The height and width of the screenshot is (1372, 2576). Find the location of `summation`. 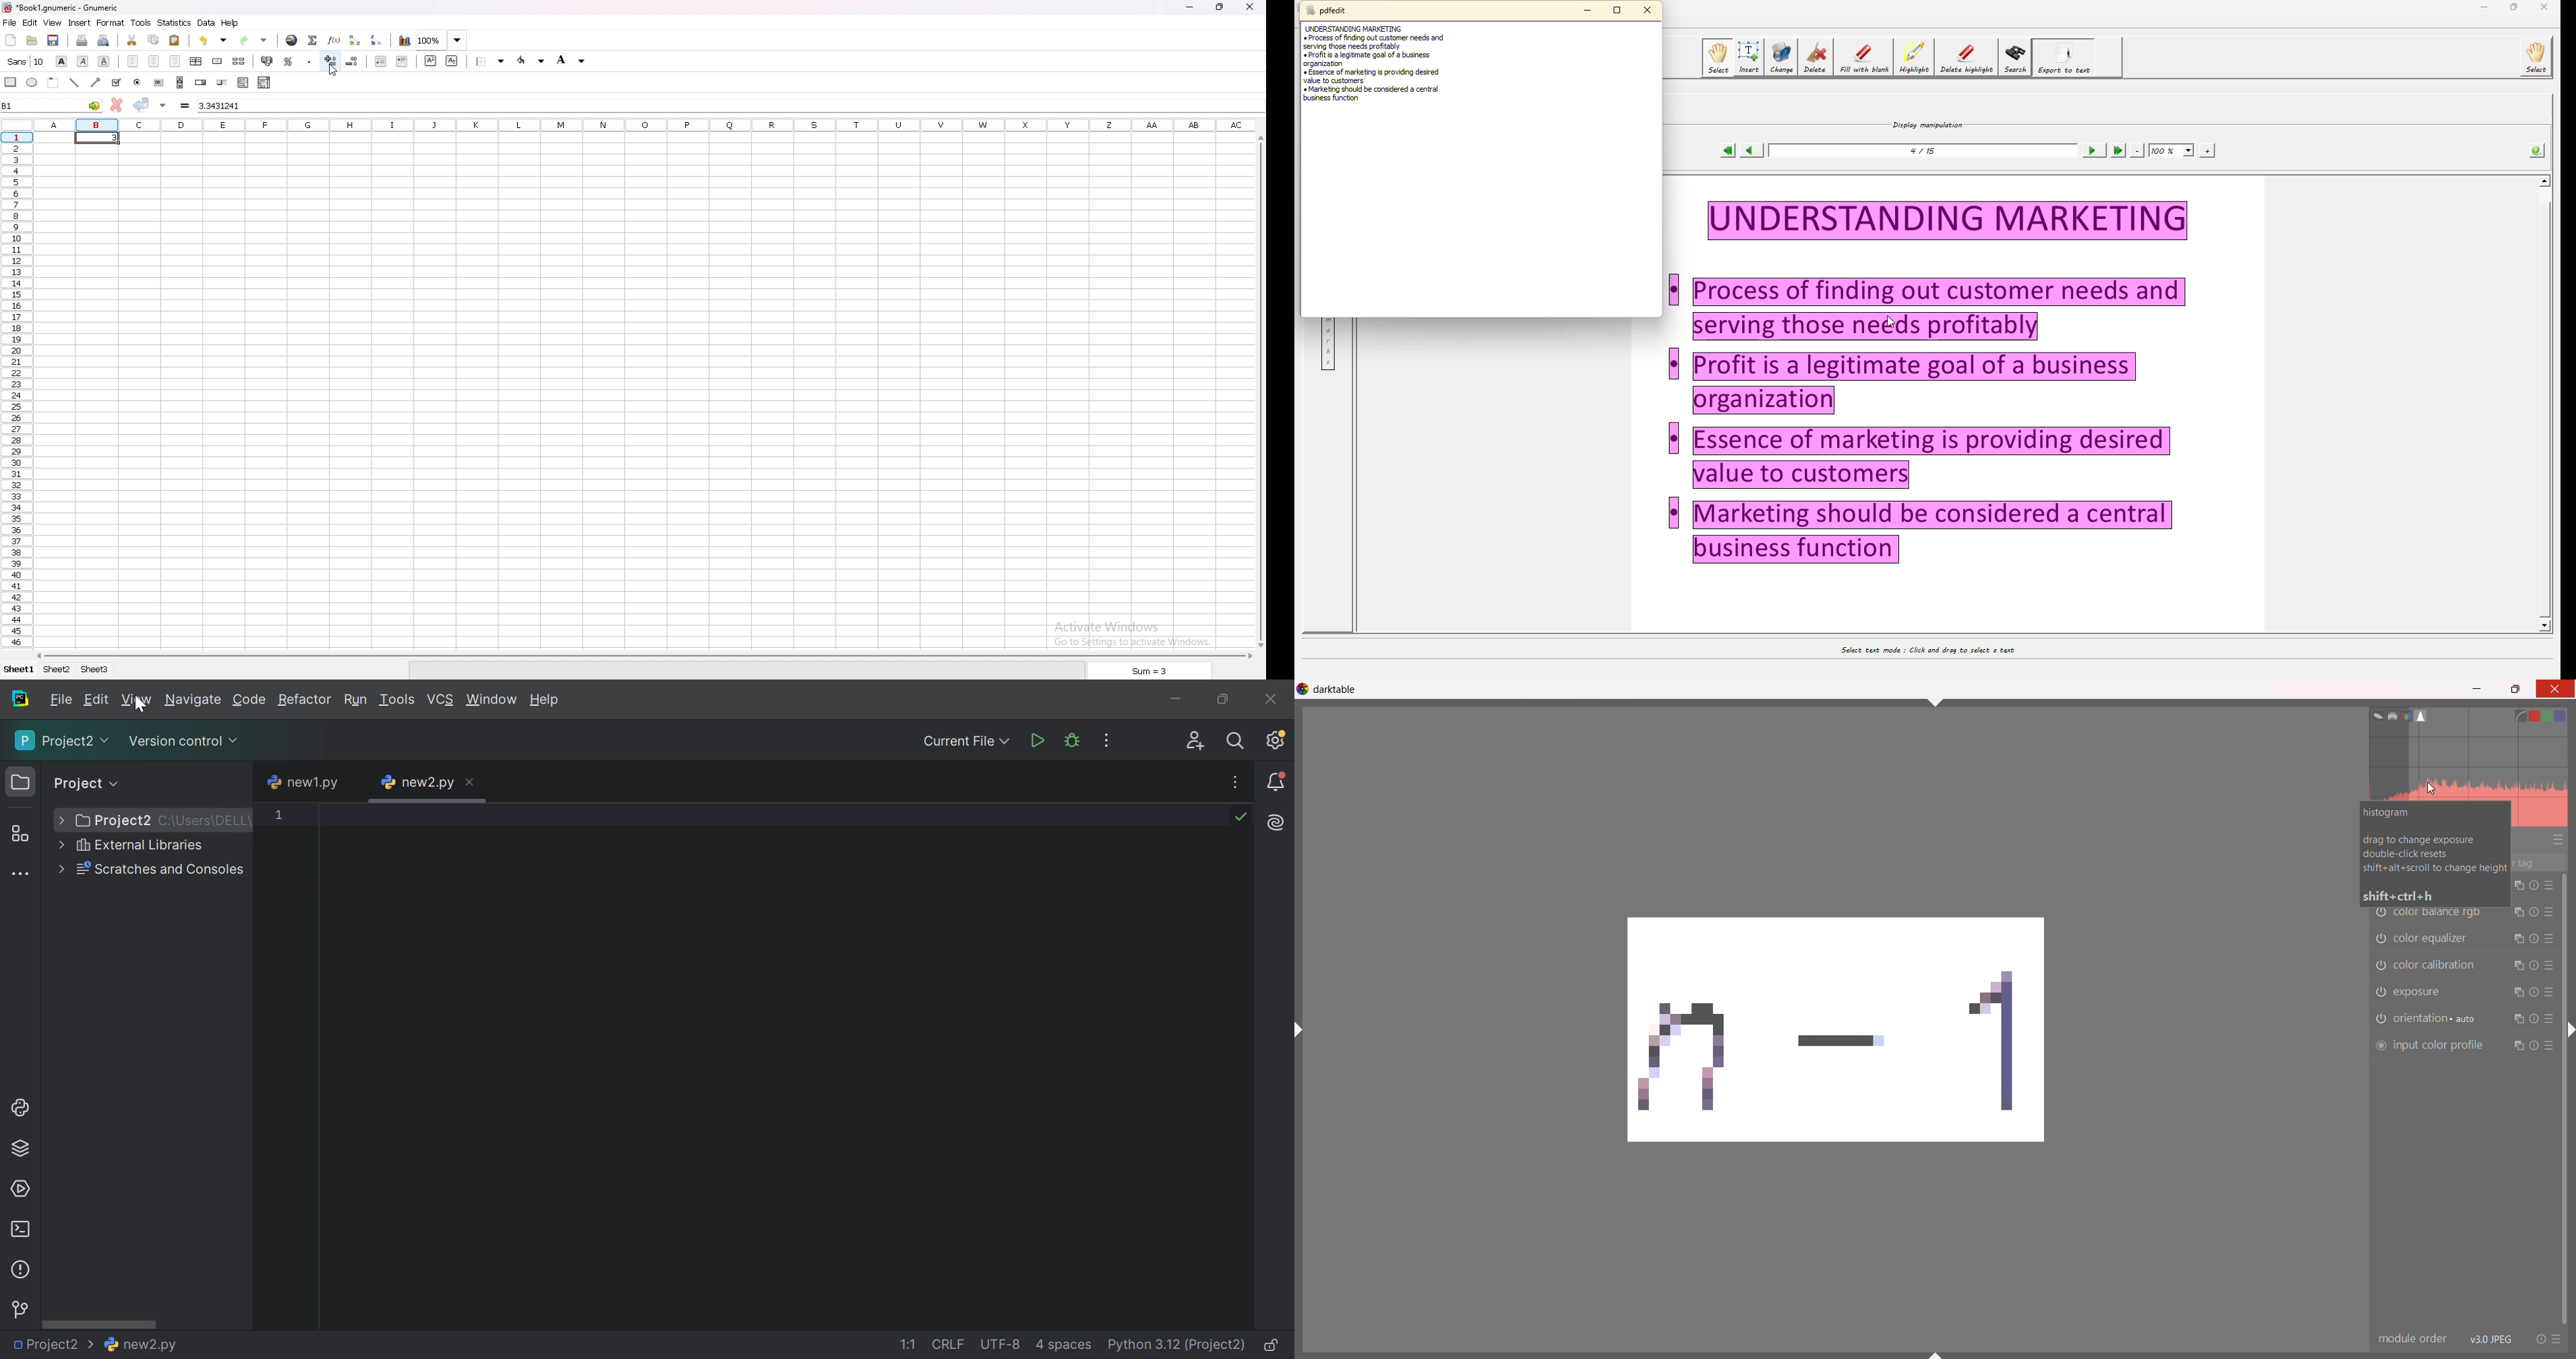

summation is located at coordinates (314, 40).